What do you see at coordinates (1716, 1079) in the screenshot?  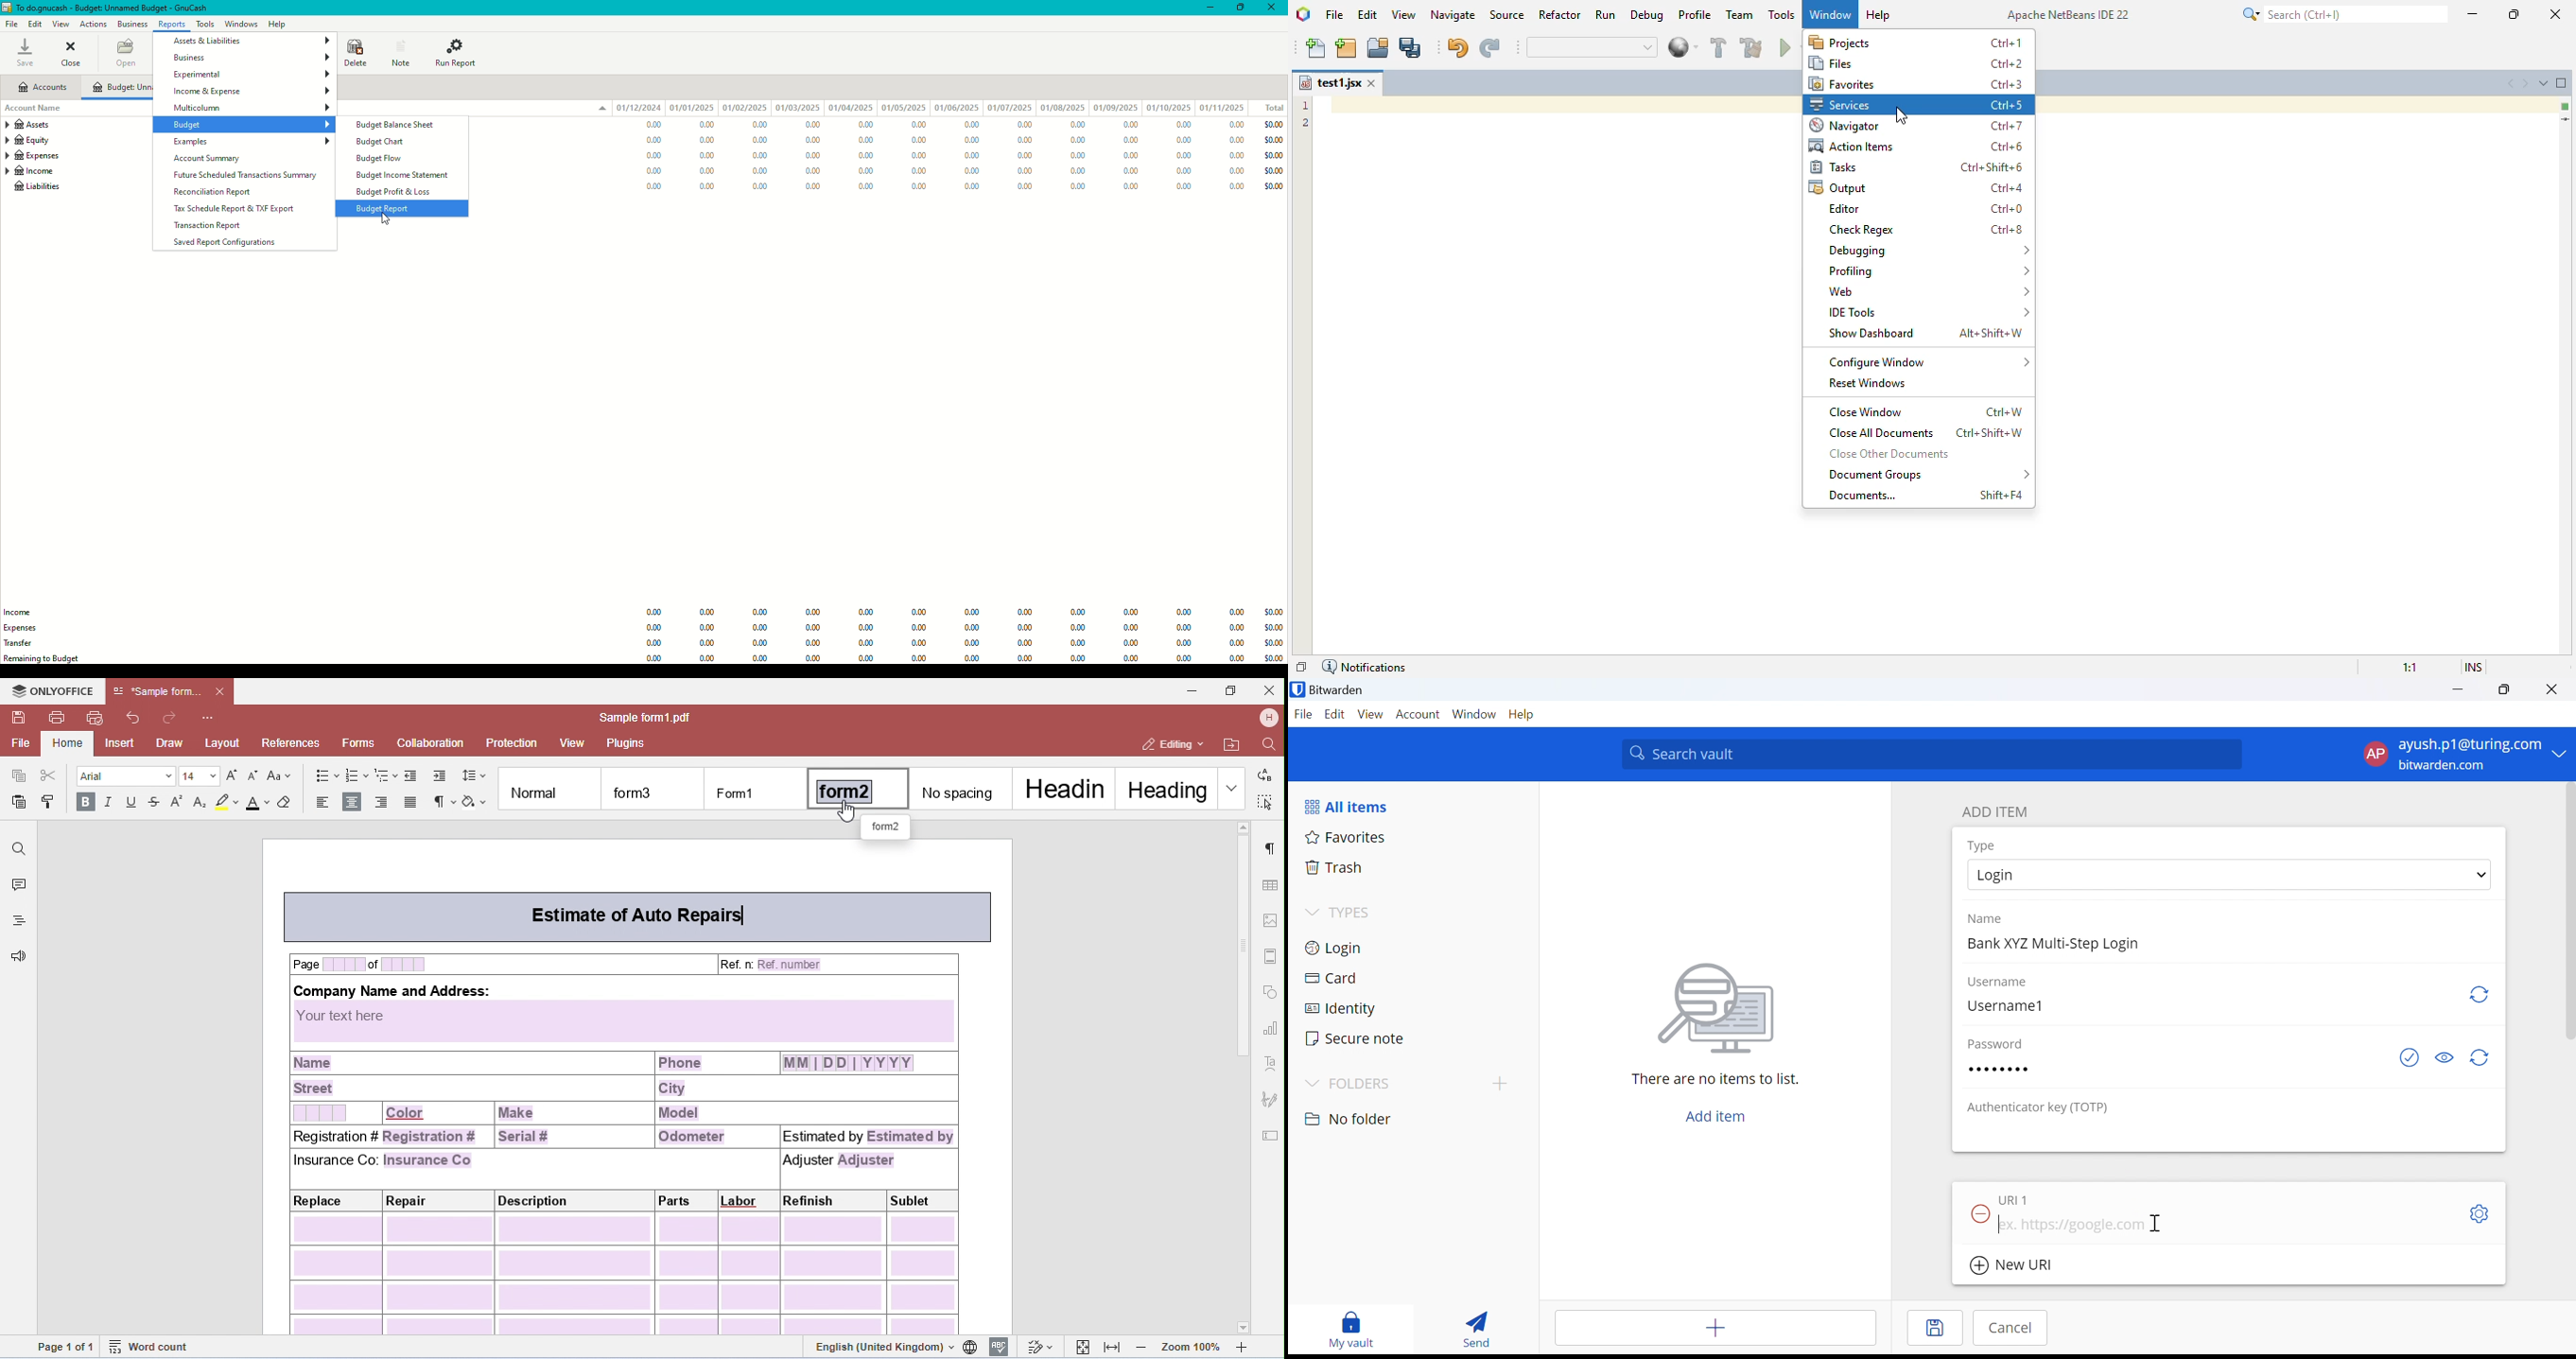 I see `There are no items to list.` at bounding box center [1716, 1079].